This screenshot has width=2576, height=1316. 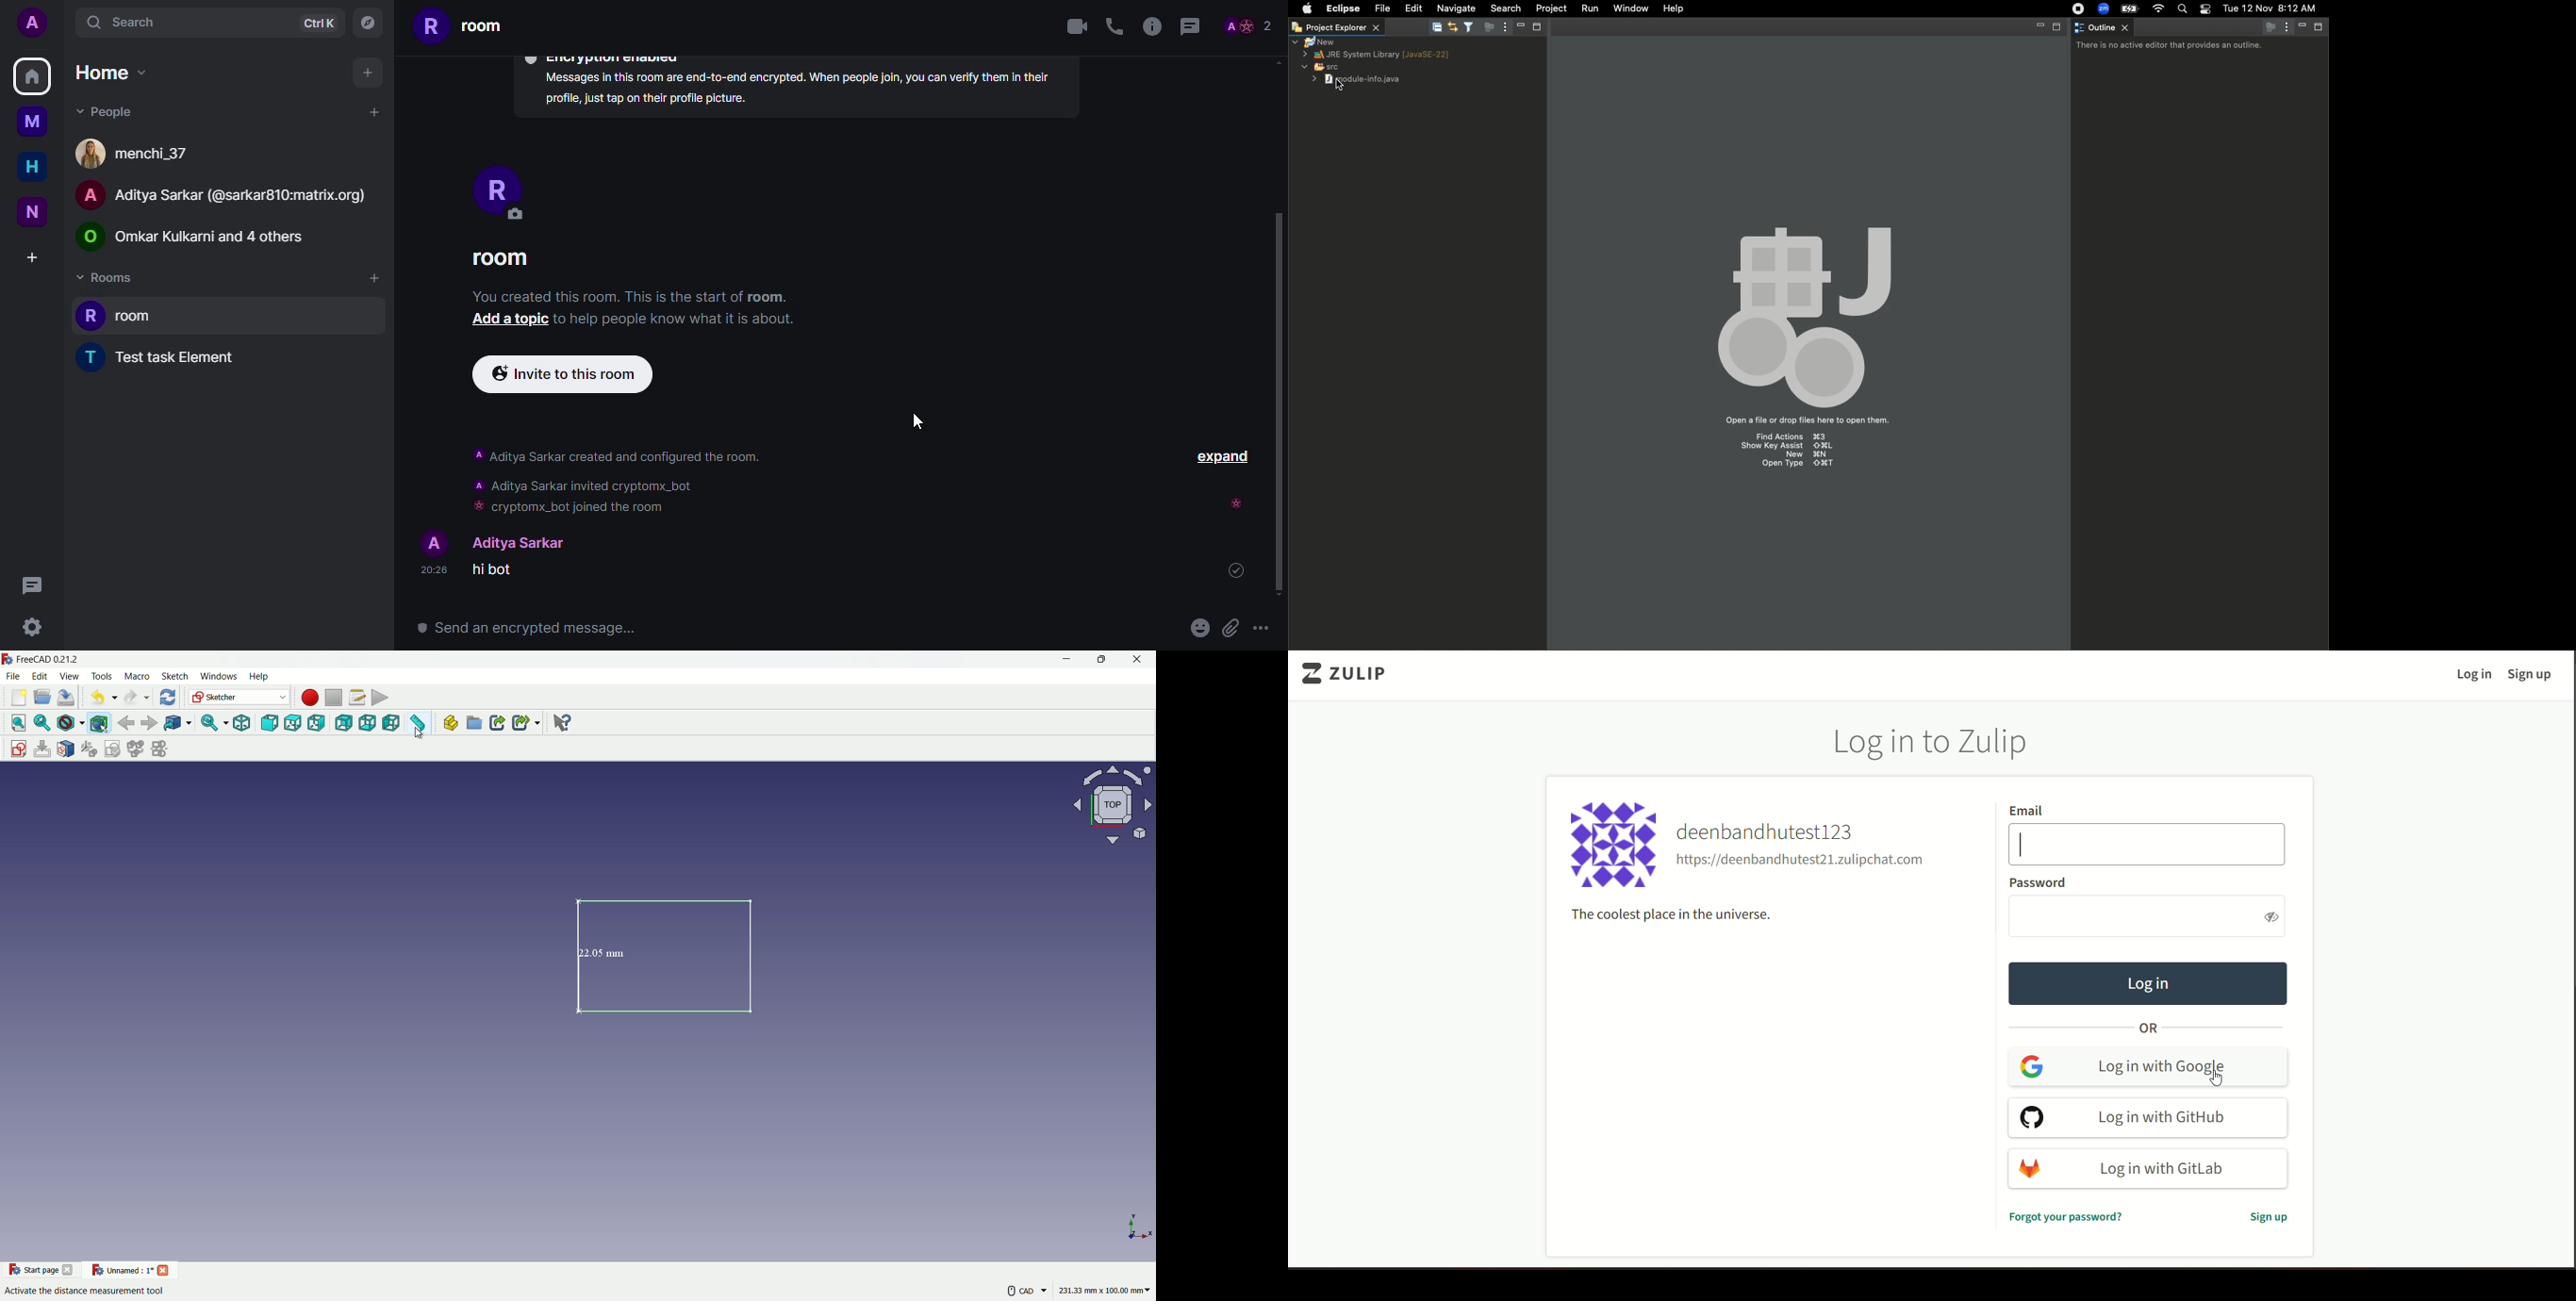 What do you see at coordinates (1587, 8) in the screenshot?
I see `Run` at bounding box center [1587, 8].